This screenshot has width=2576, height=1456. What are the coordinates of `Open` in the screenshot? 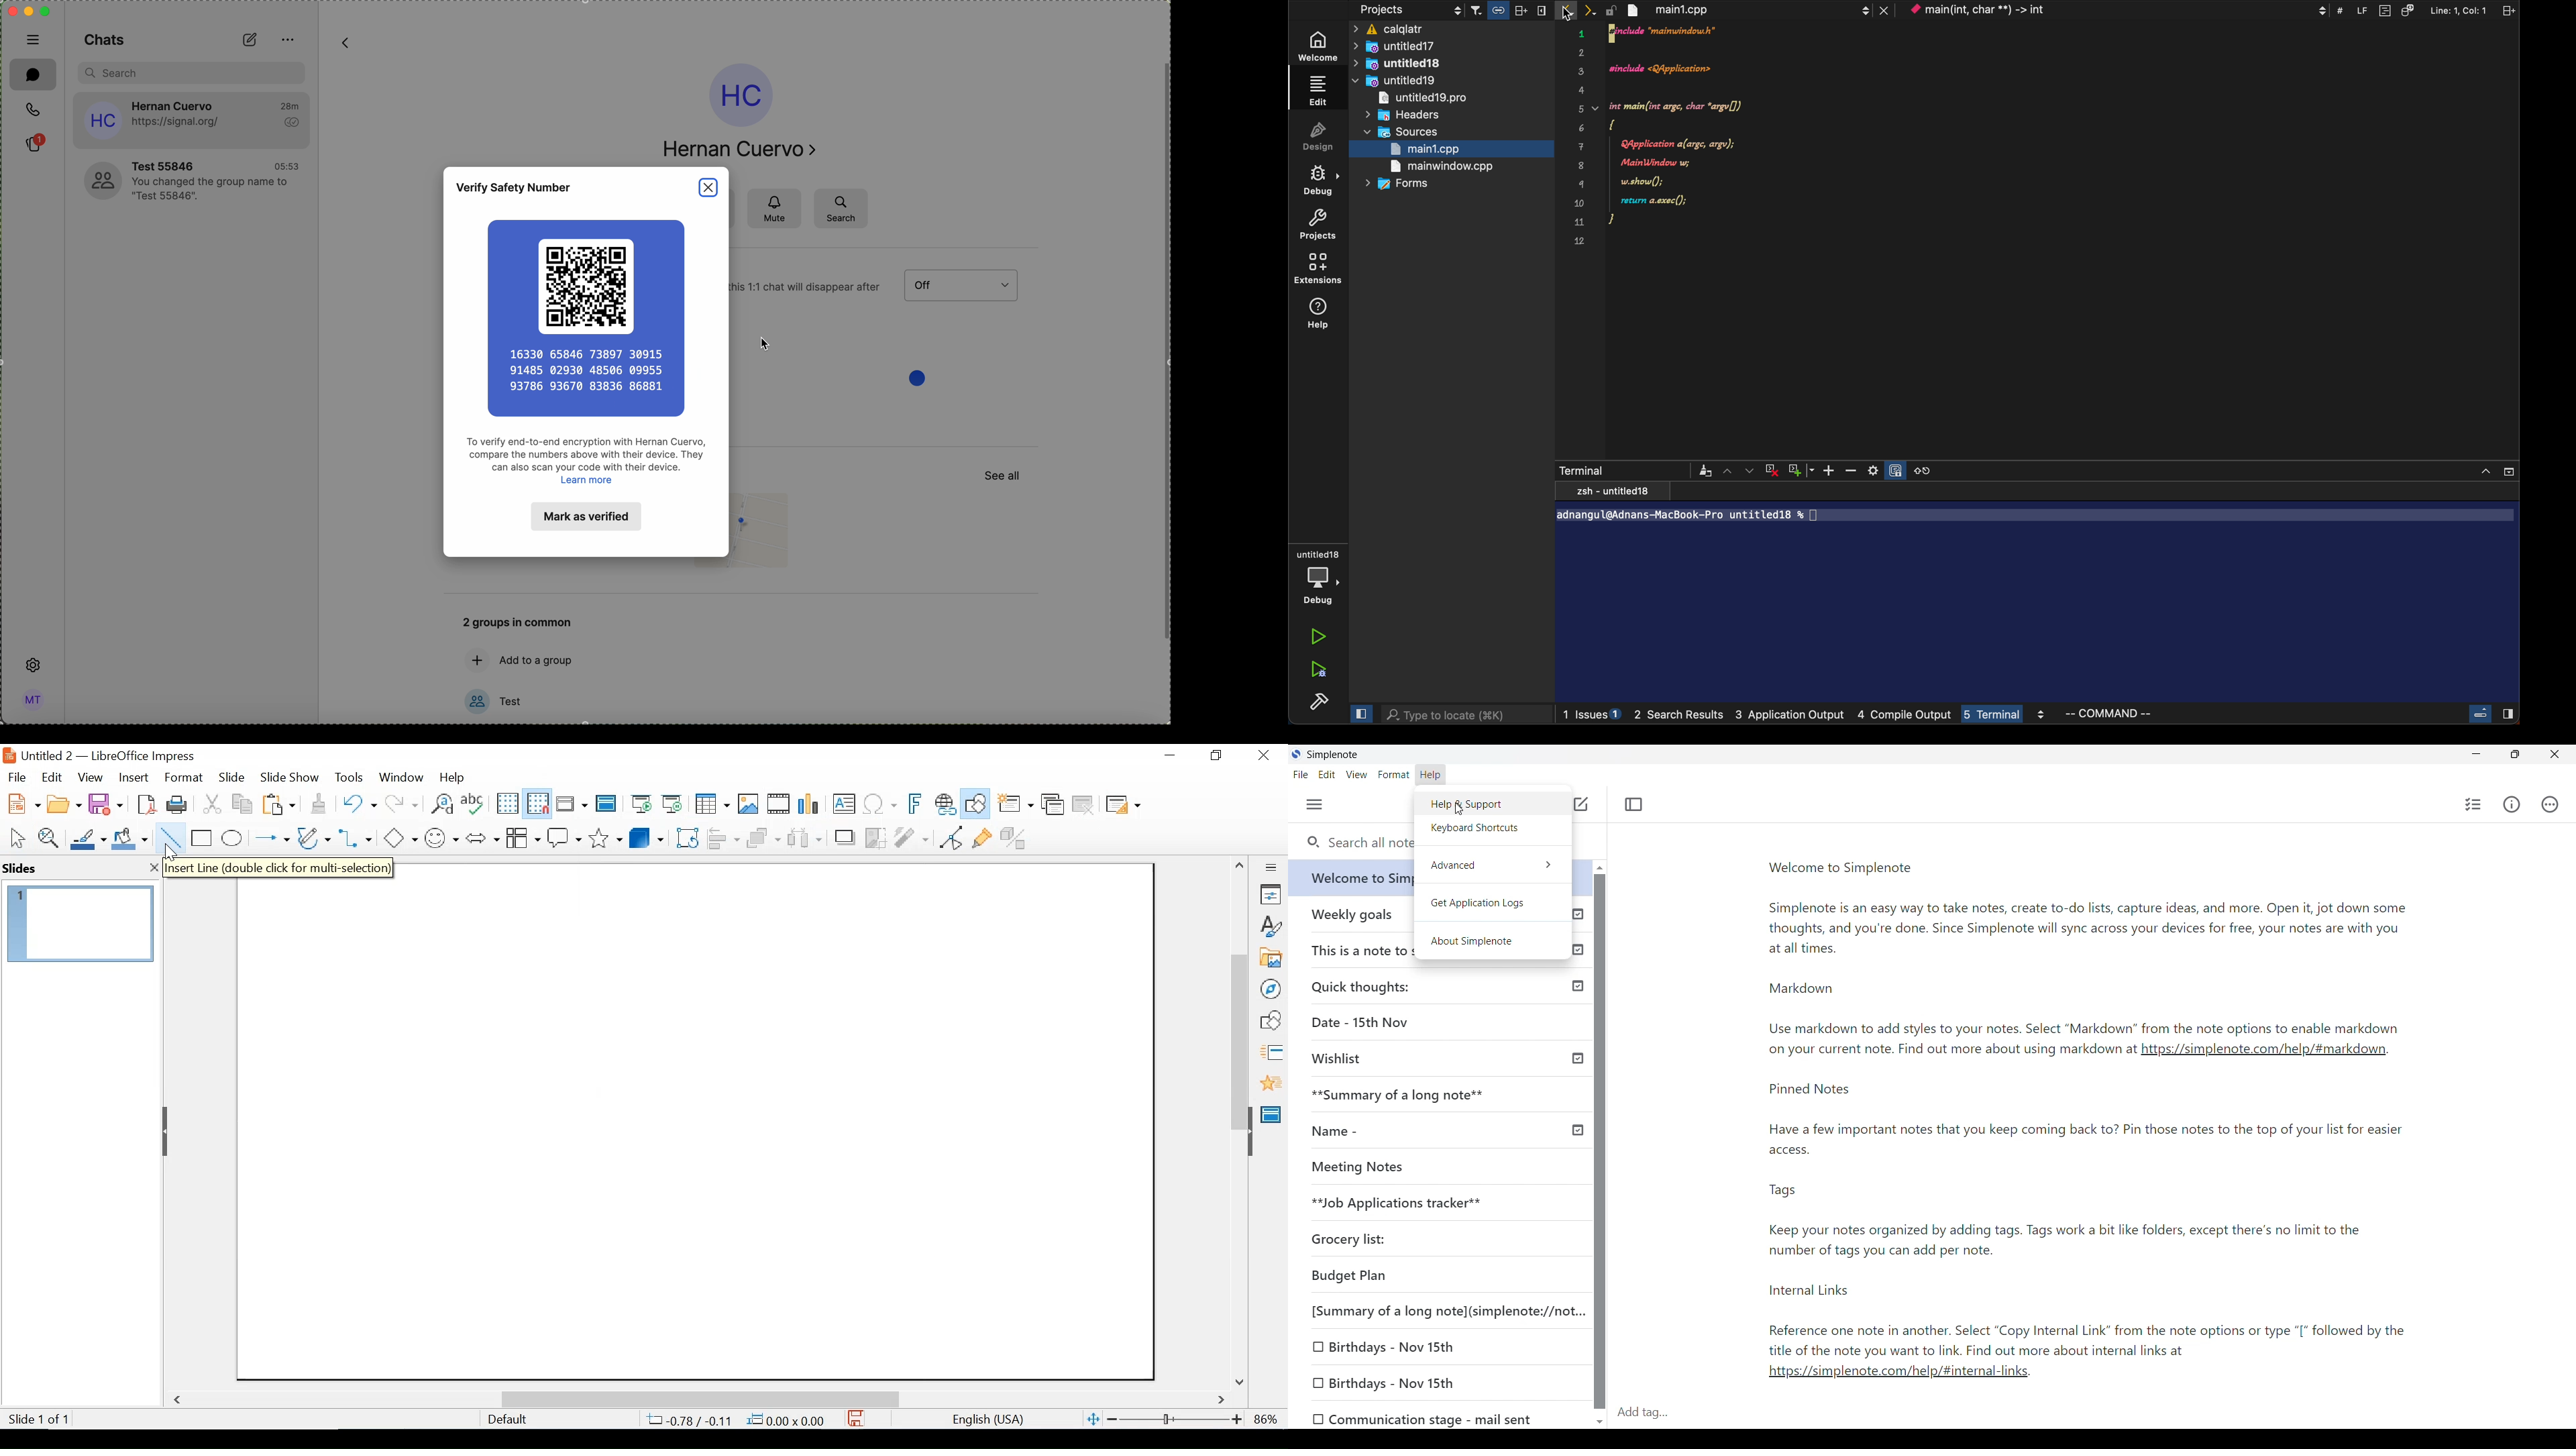 It's located at (64, 802).